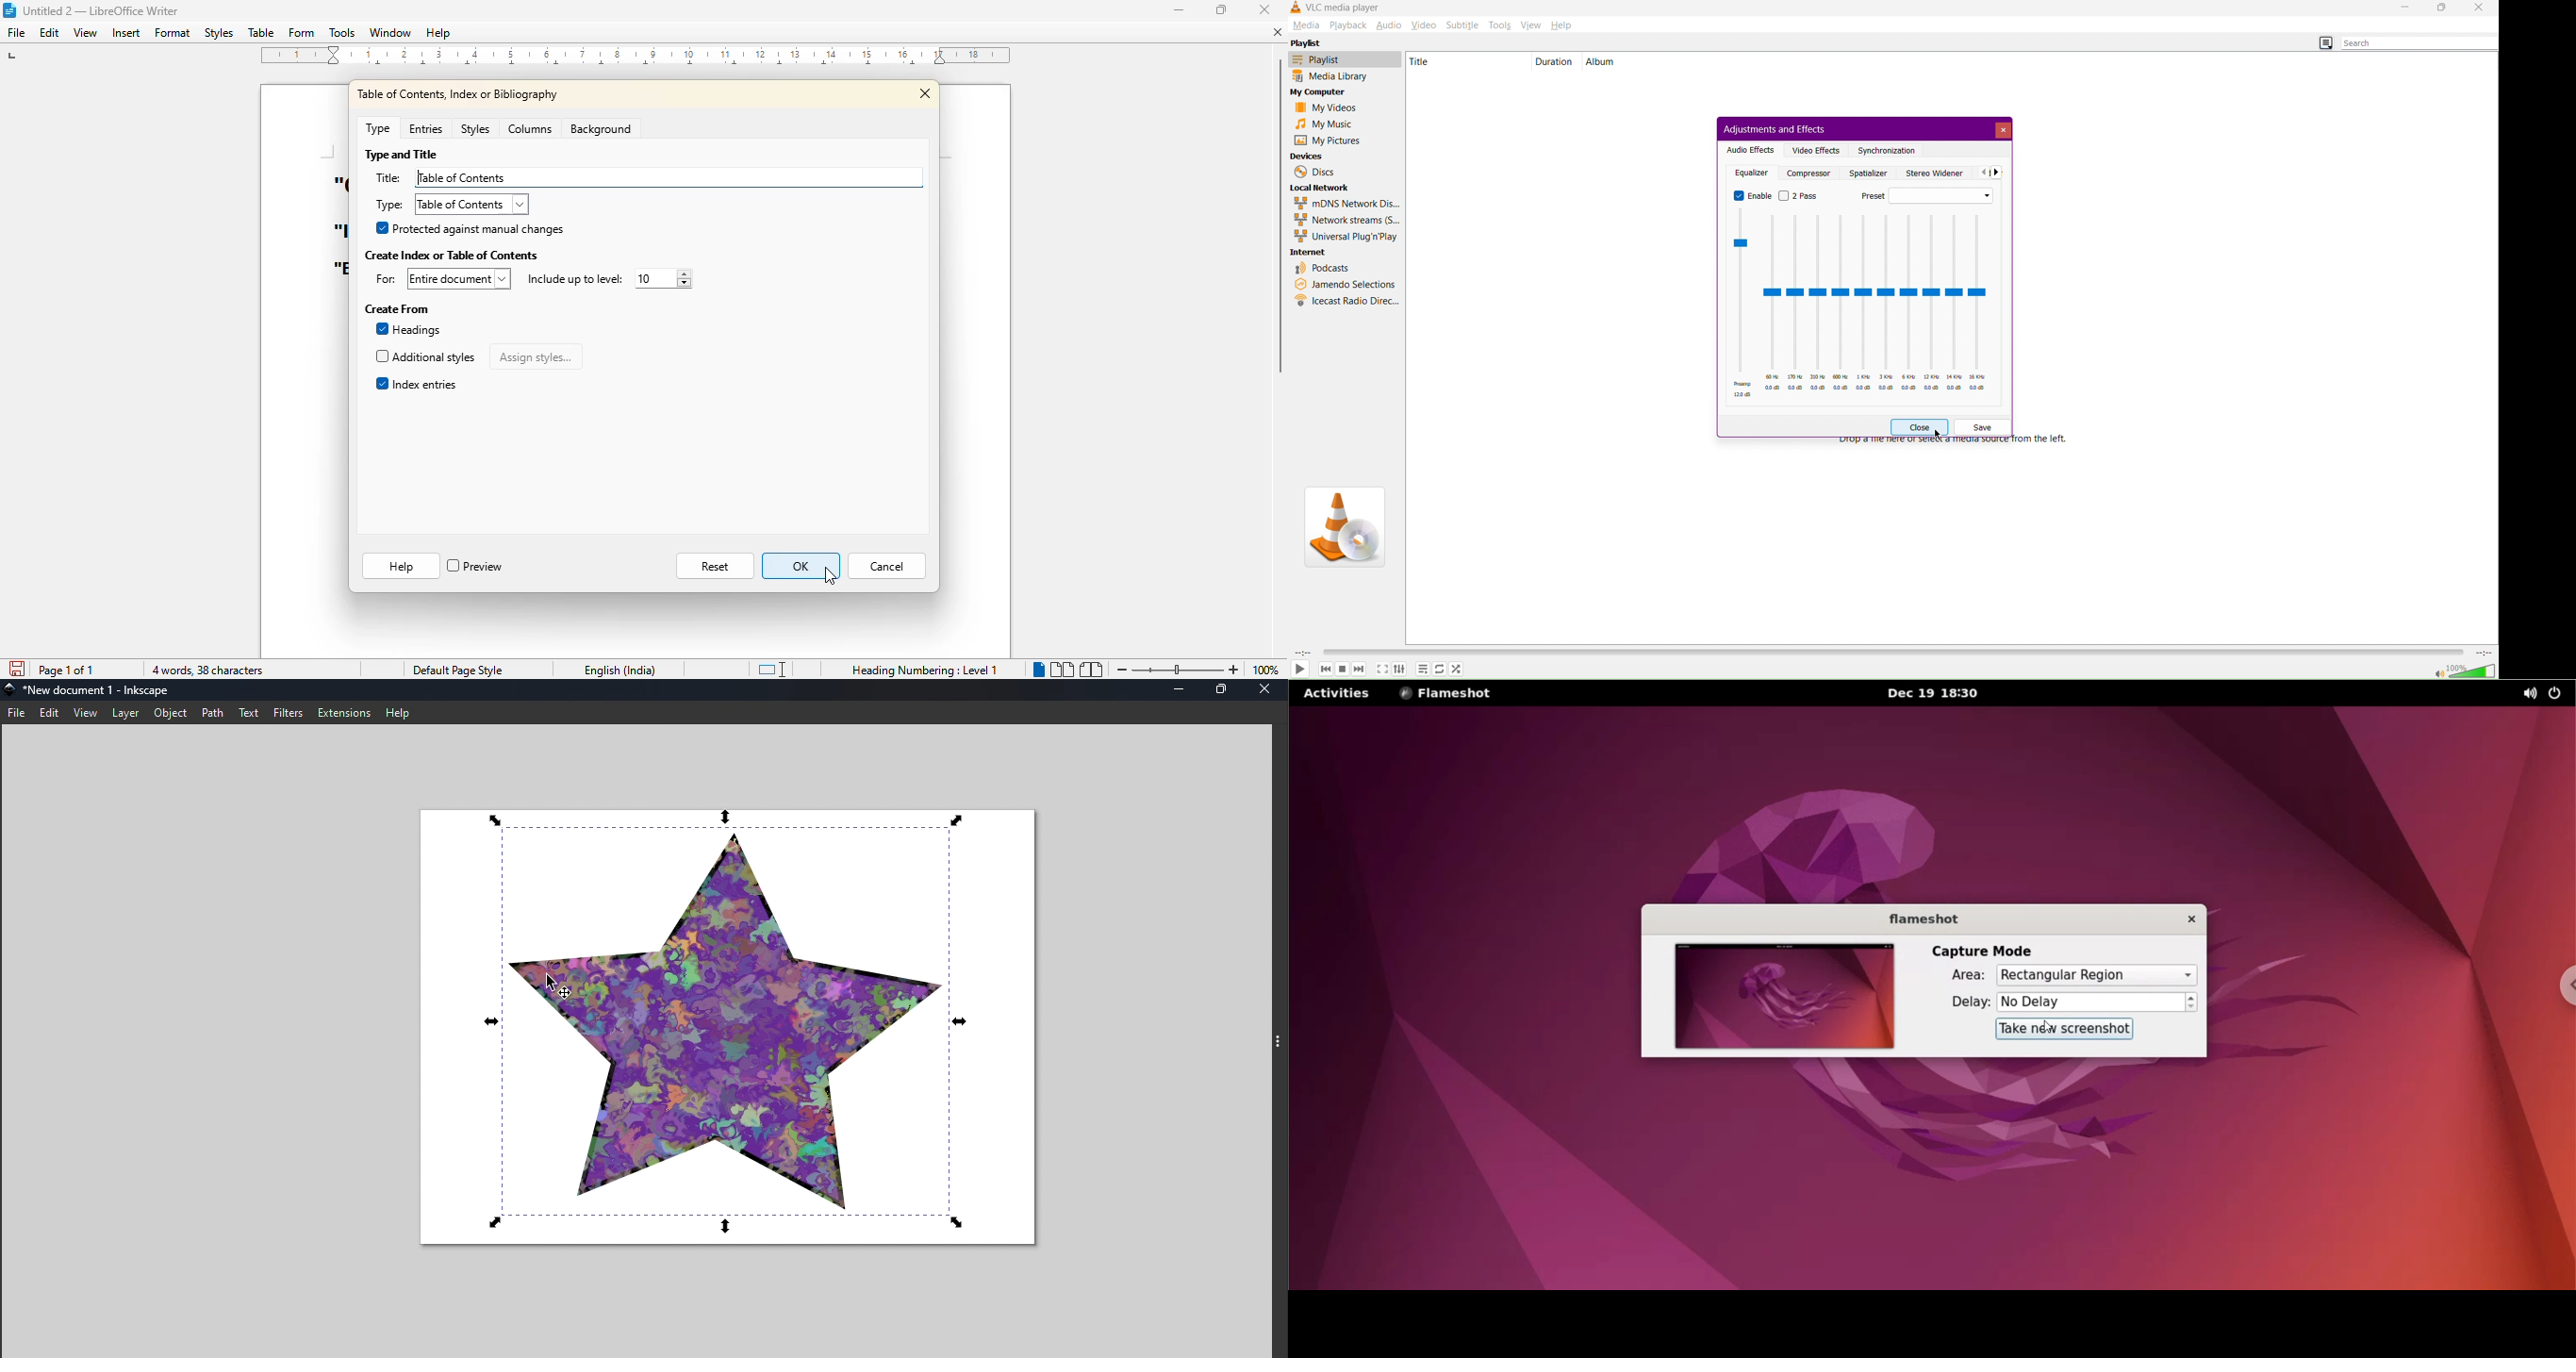 This screenshot has width=2576, height=1372. What do you see at coordinates (1426, 61) in the screenshot?
I see `Title` at bounding box center [1426, 61].